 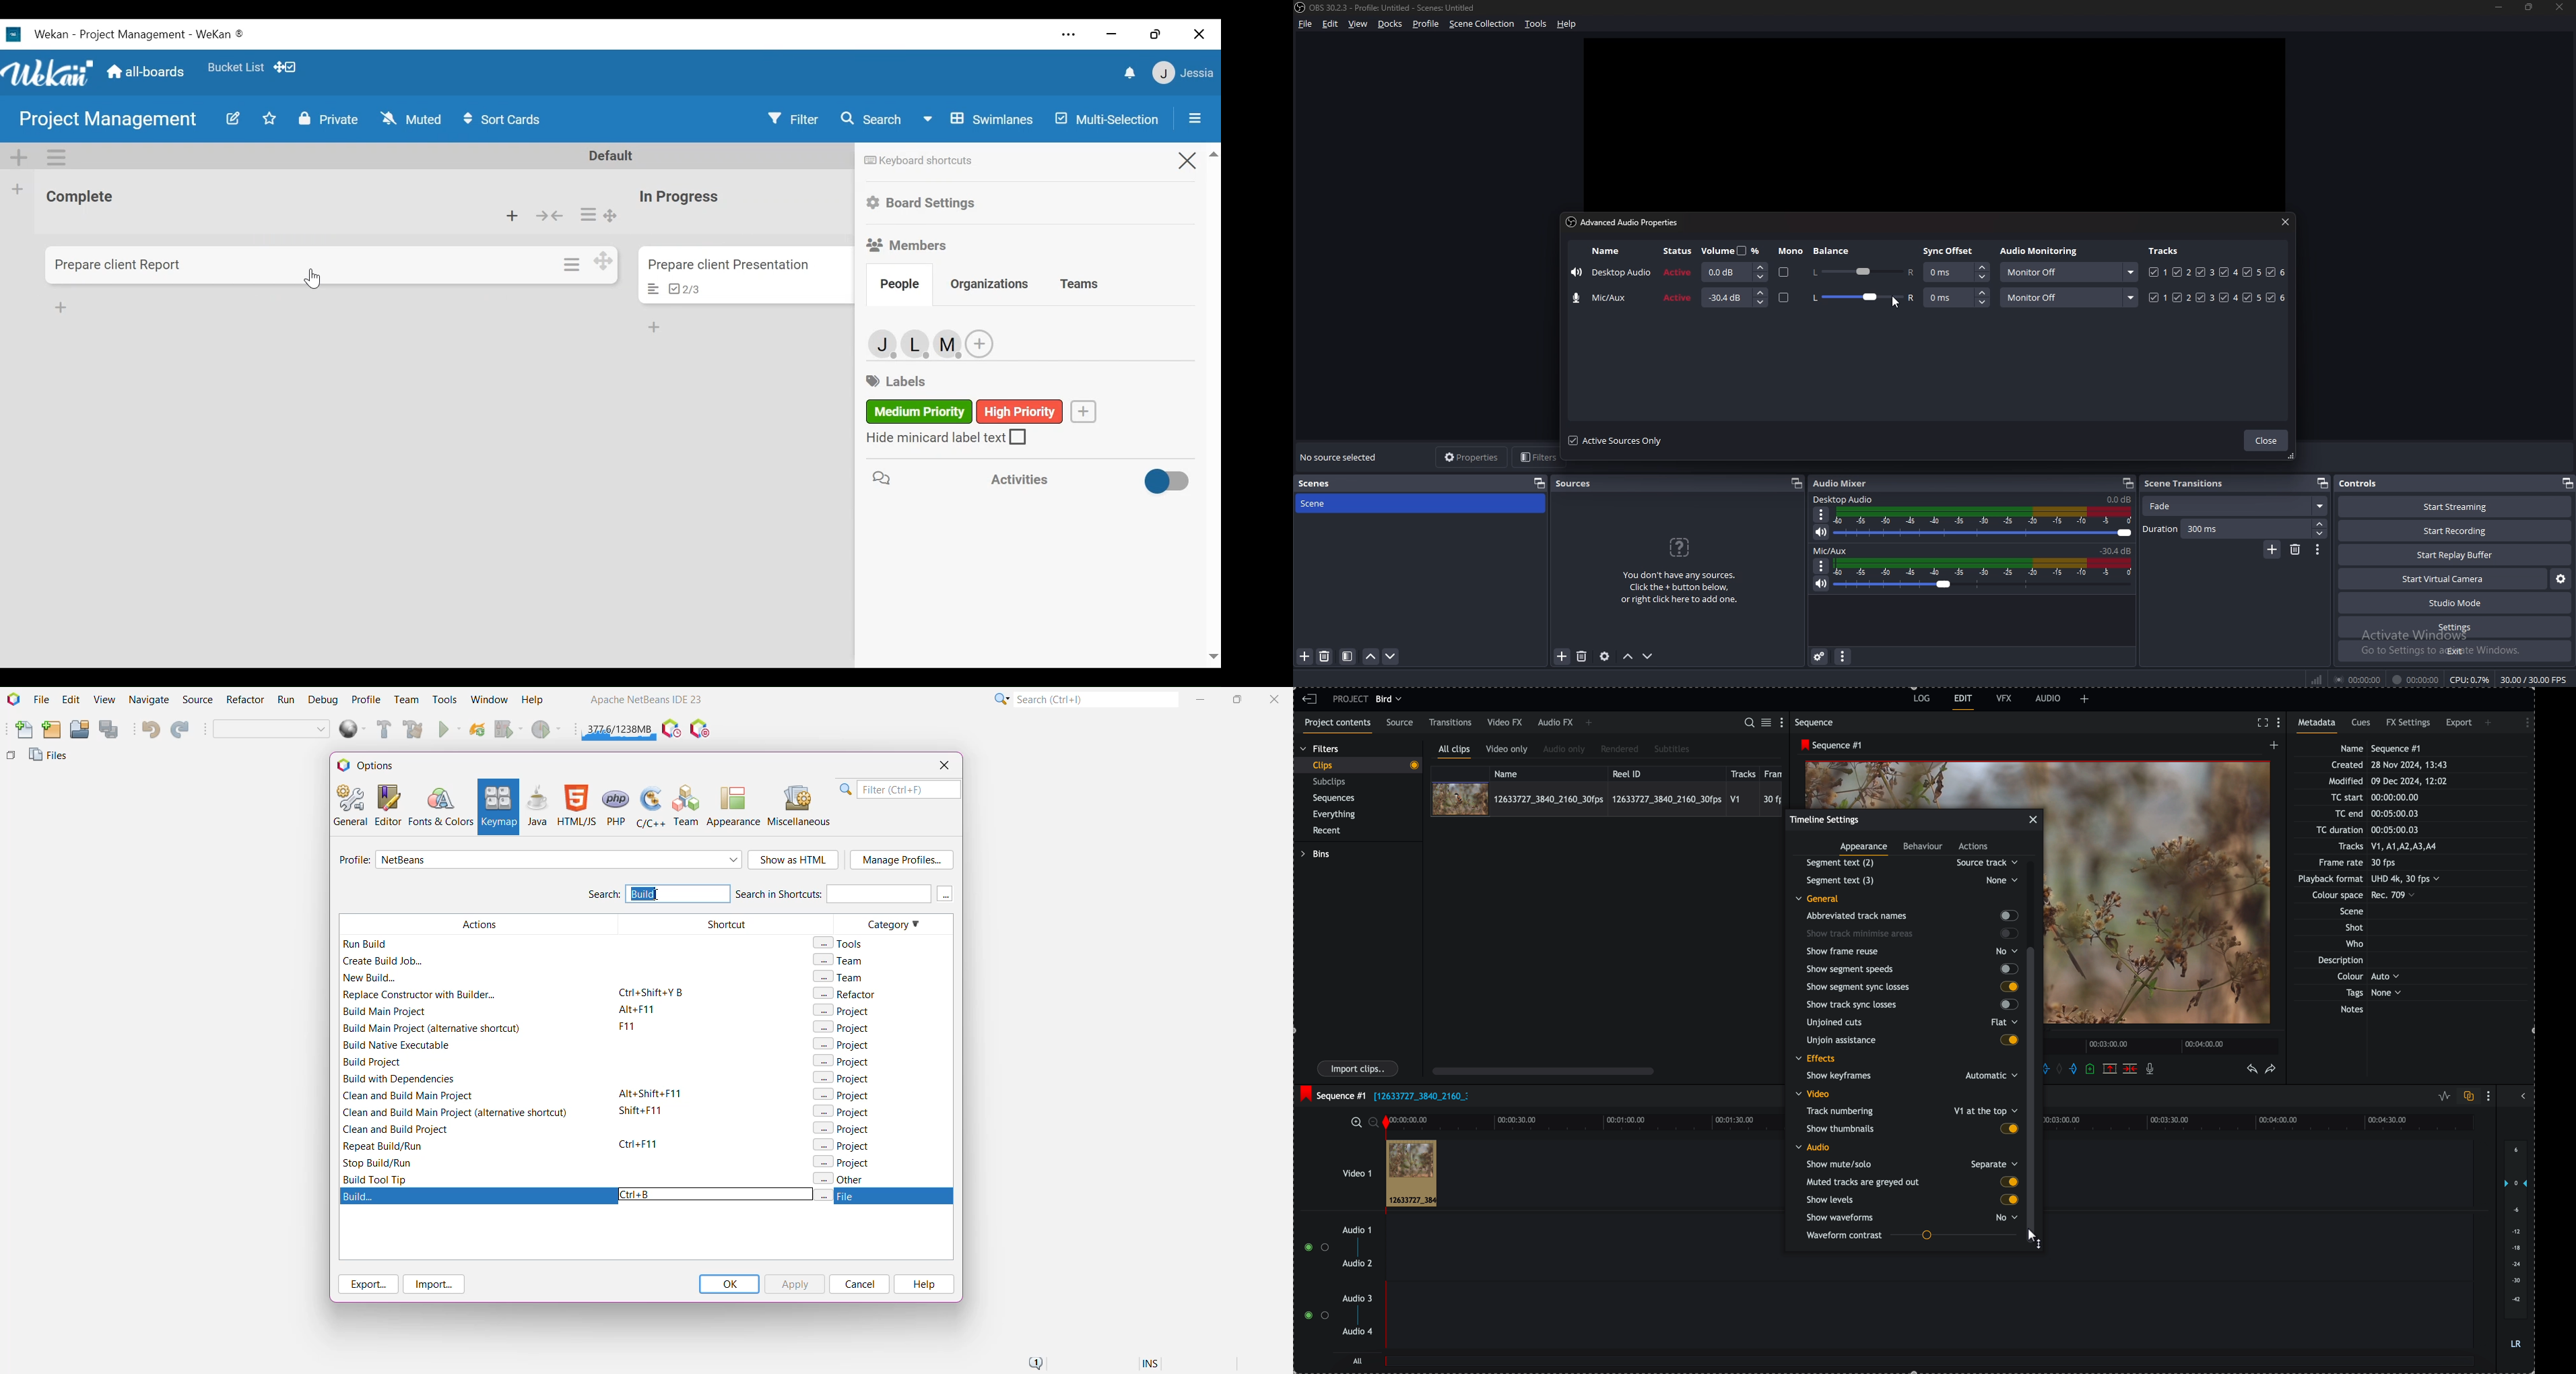 I want to click on show segment speeds, so click(x=1912, y=968).